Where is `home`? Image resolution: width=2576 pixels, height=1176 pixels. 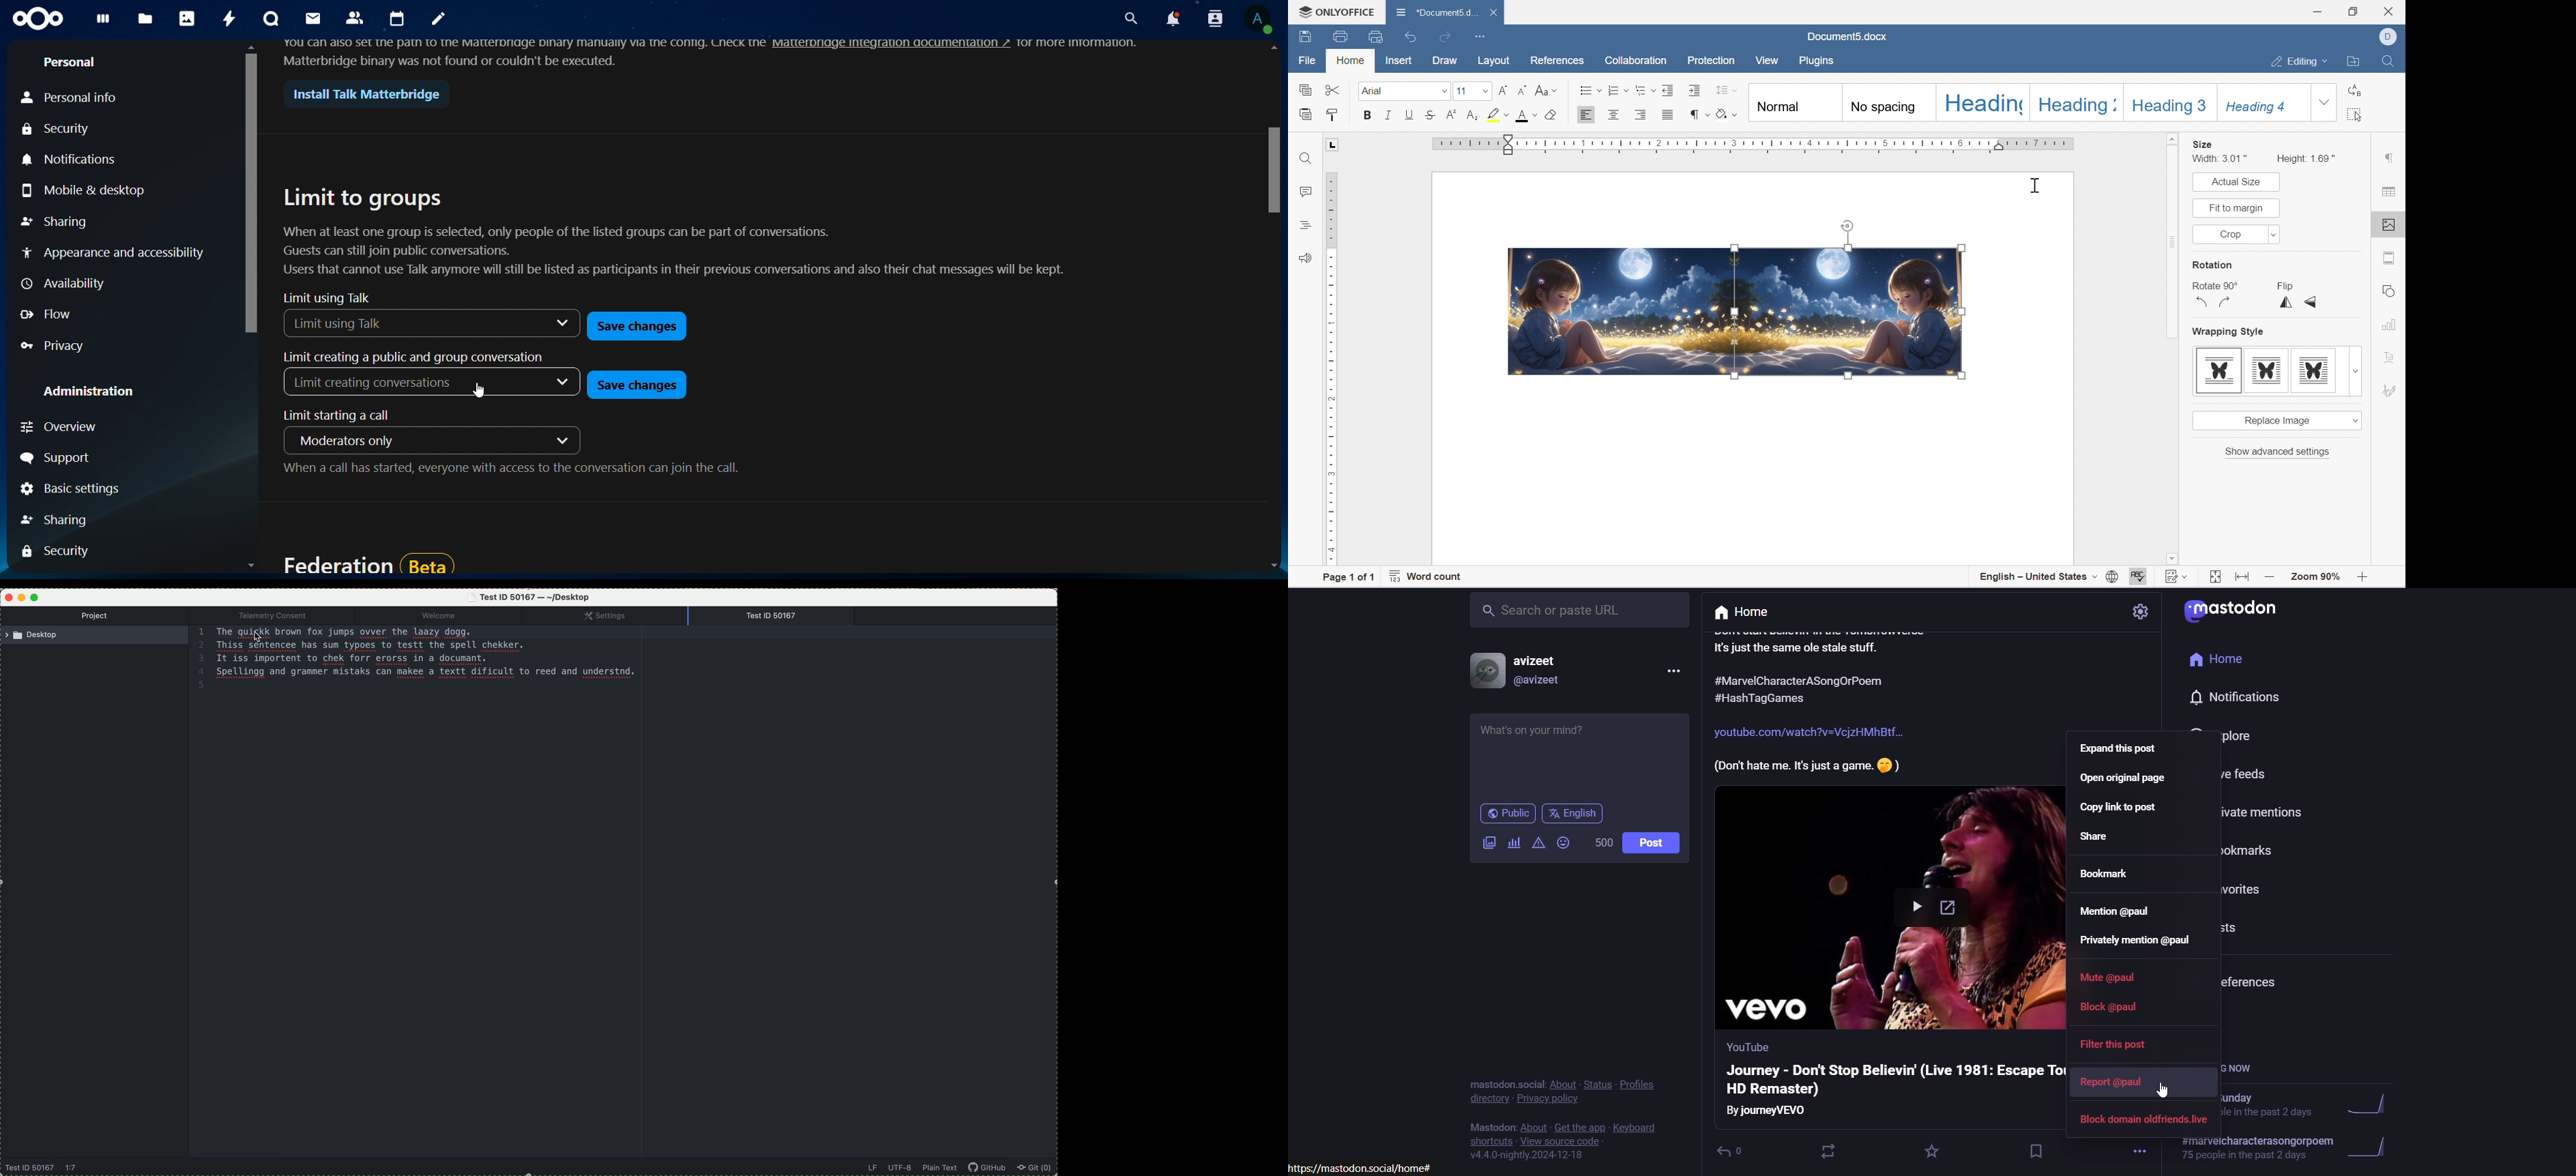
home is located at coordinates (1752, 611).